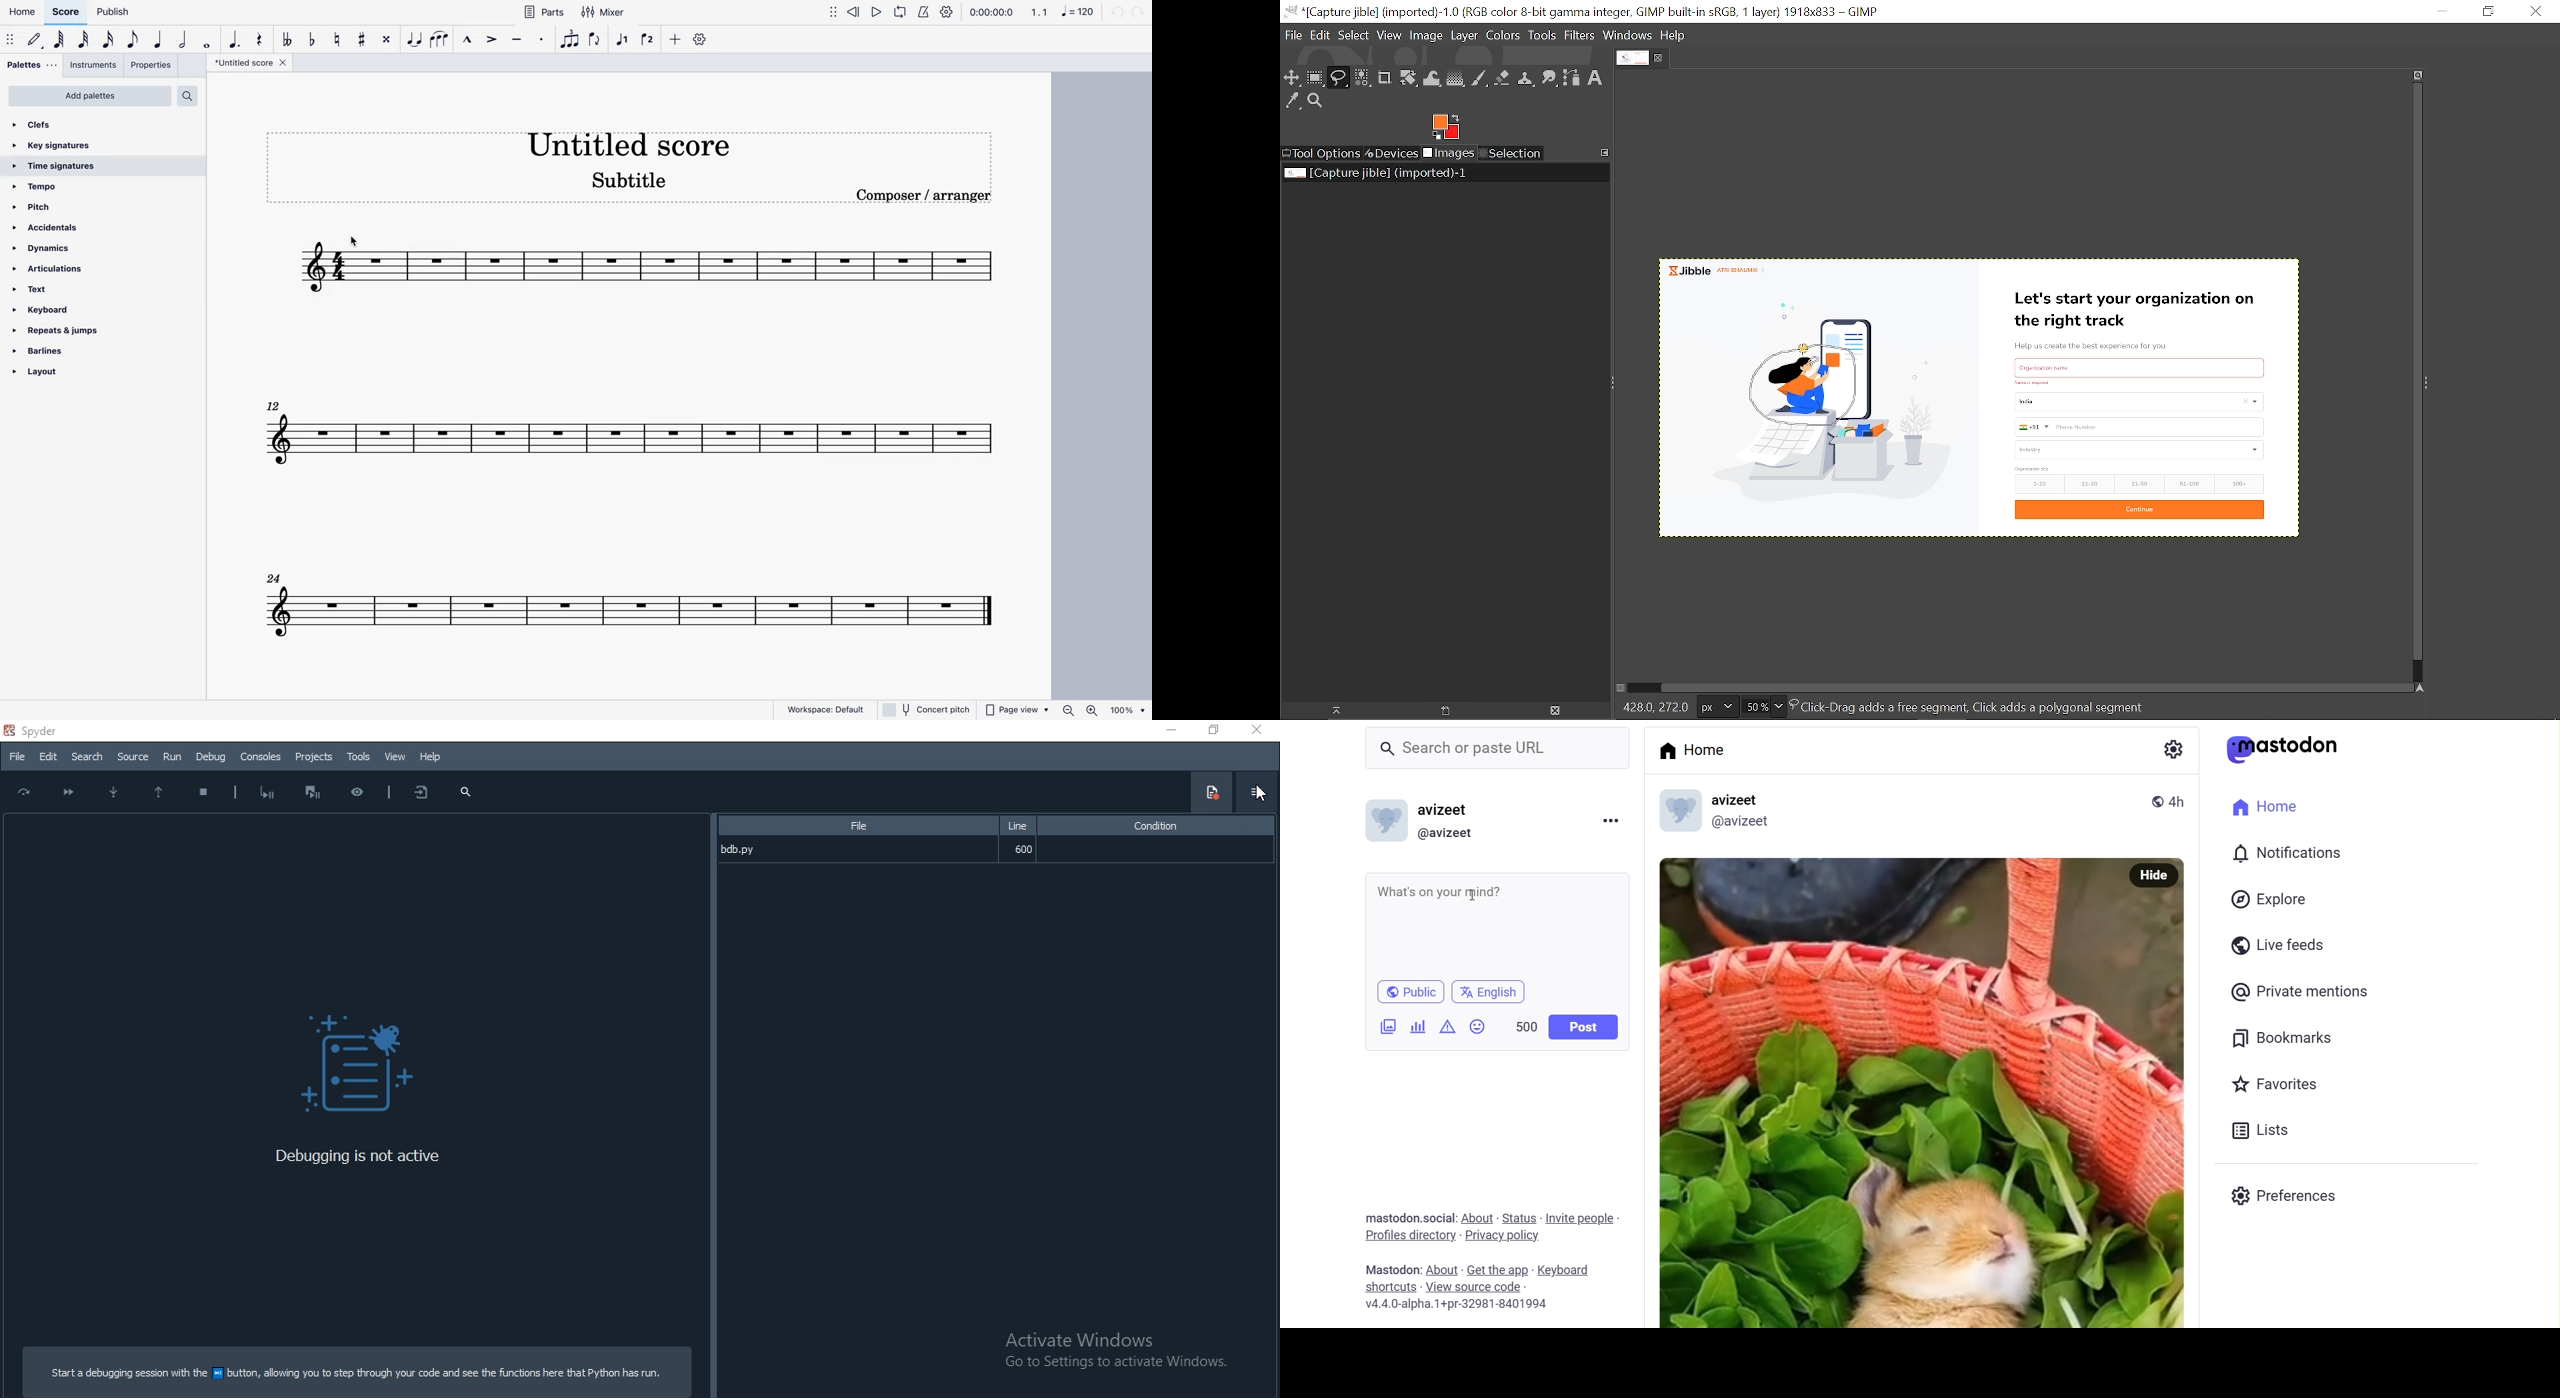 This screenshot has width=2576, height=1400. Describe the element at coordinates (1453, 835) in the screenshot. I see `@avizeet` at that location.